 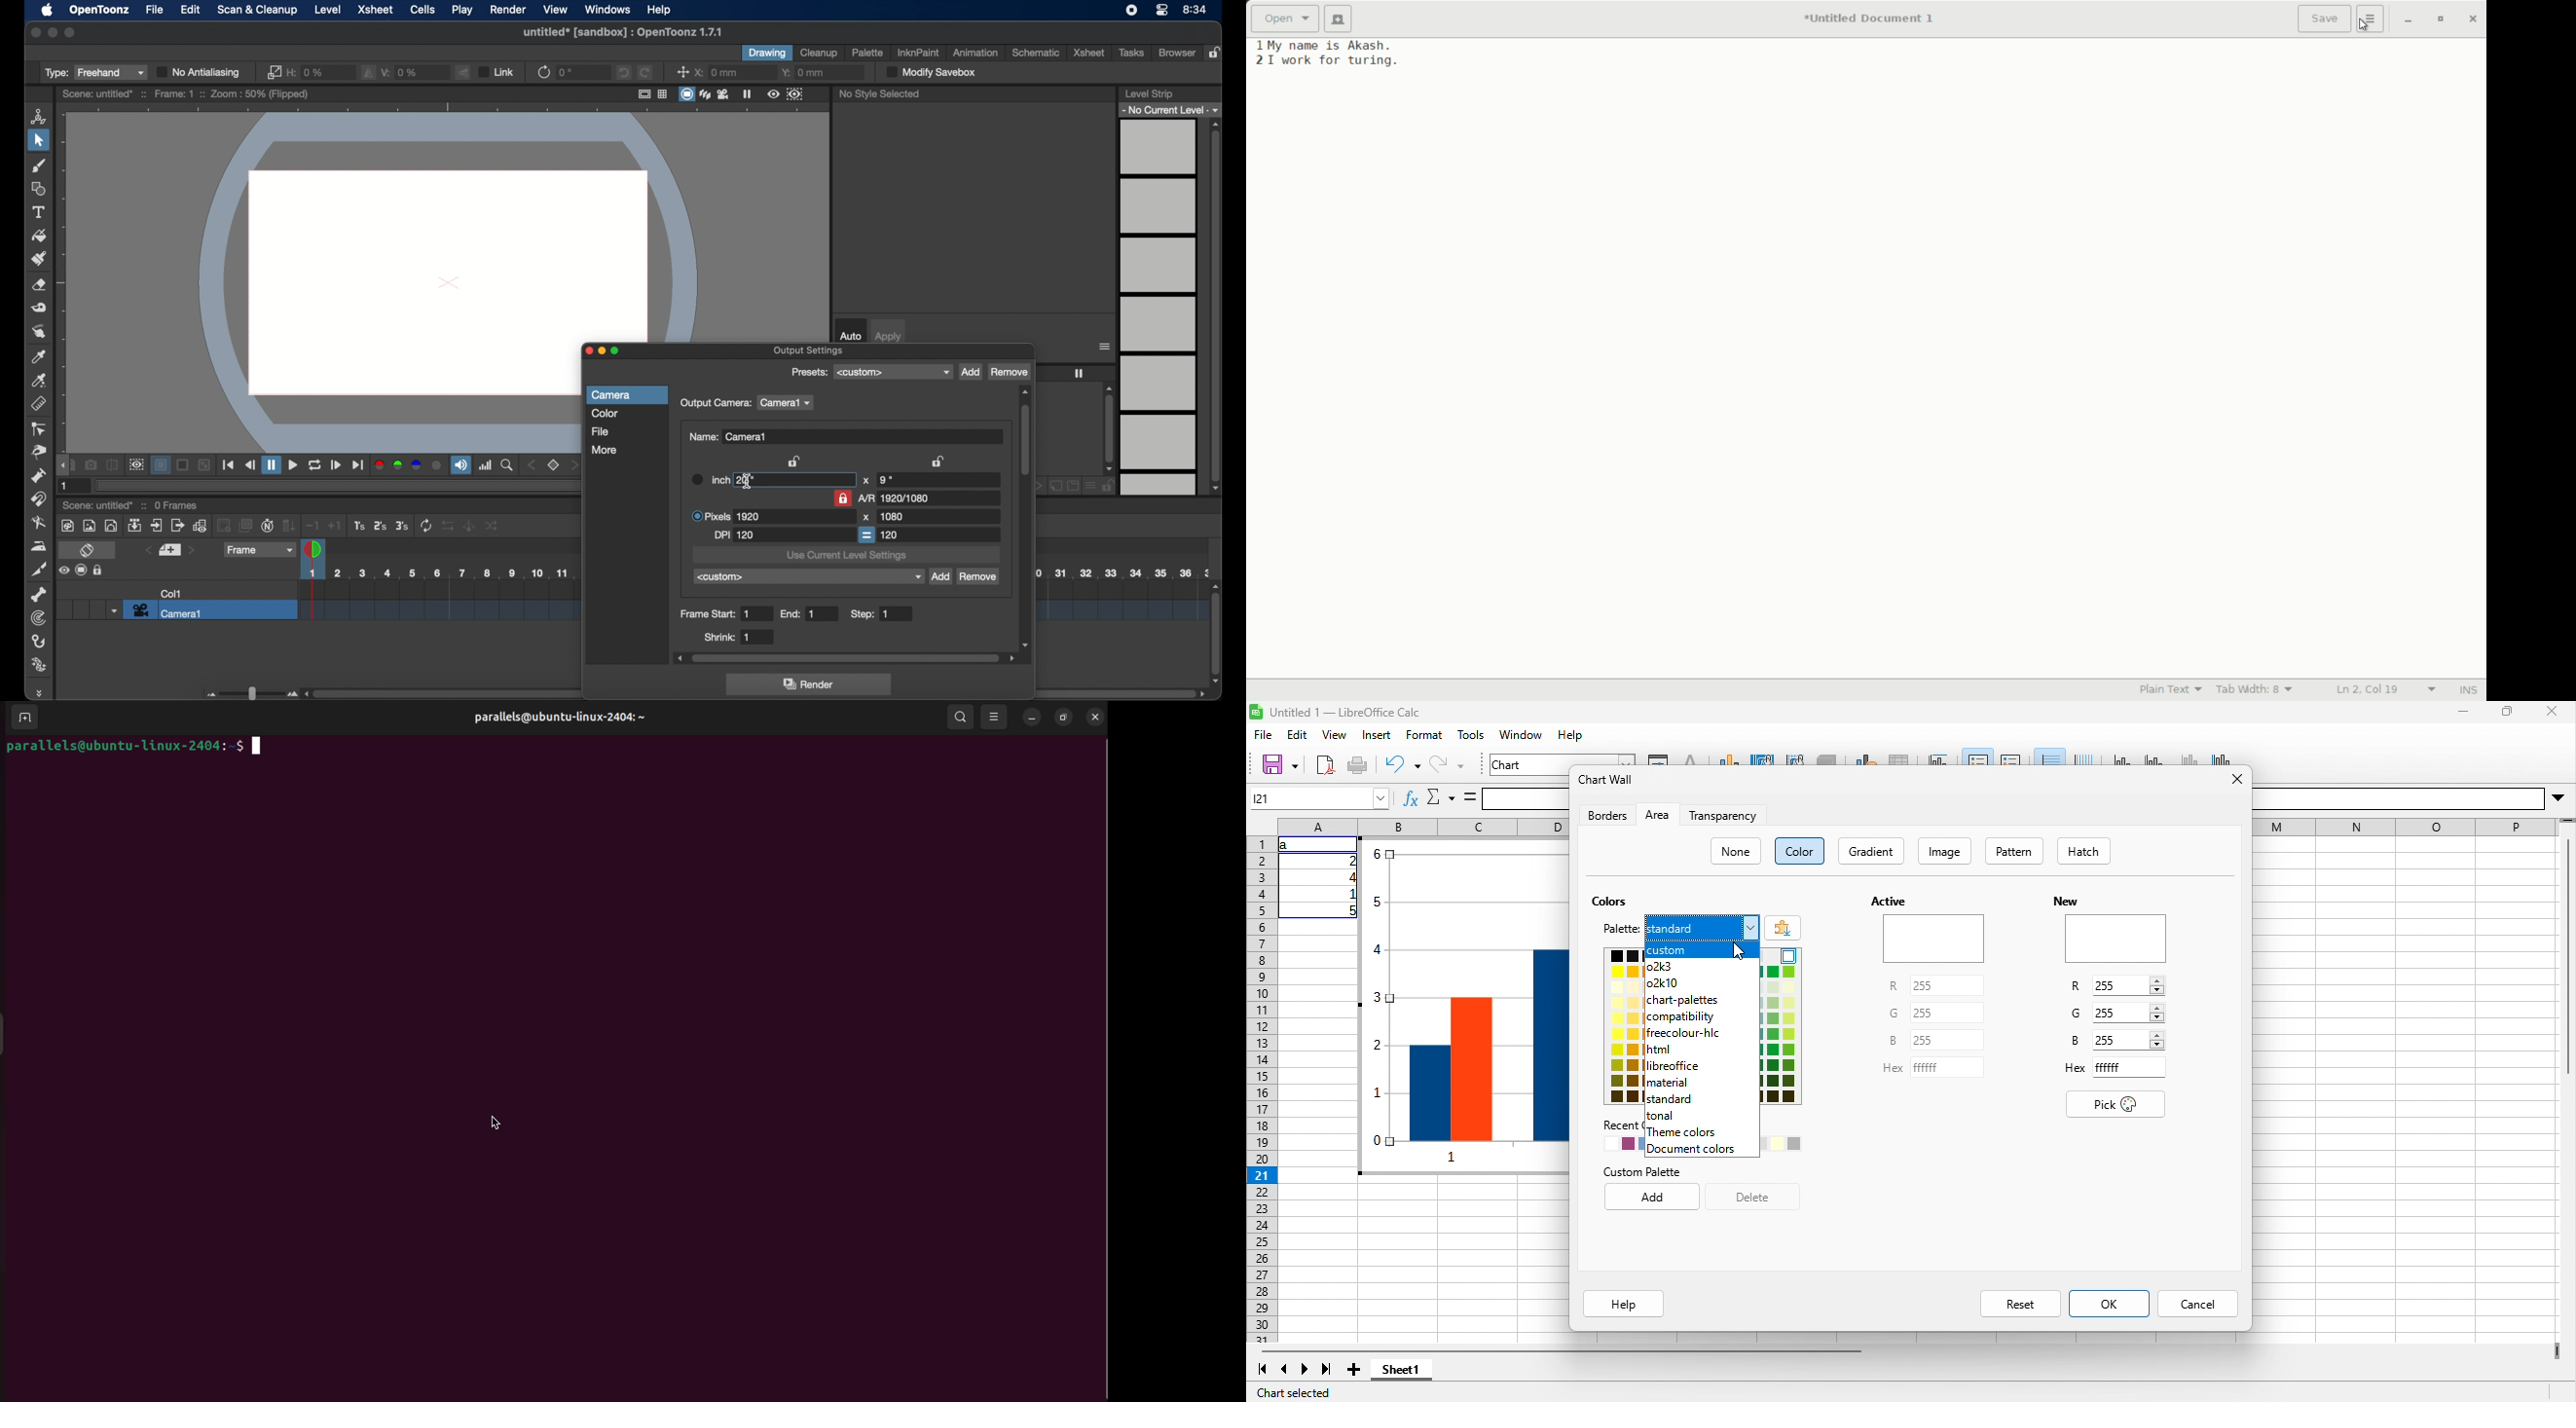 What do you see at coordinates (2076, 986) in the screenshot?
I see `R` at bounding box center [2076, 986].